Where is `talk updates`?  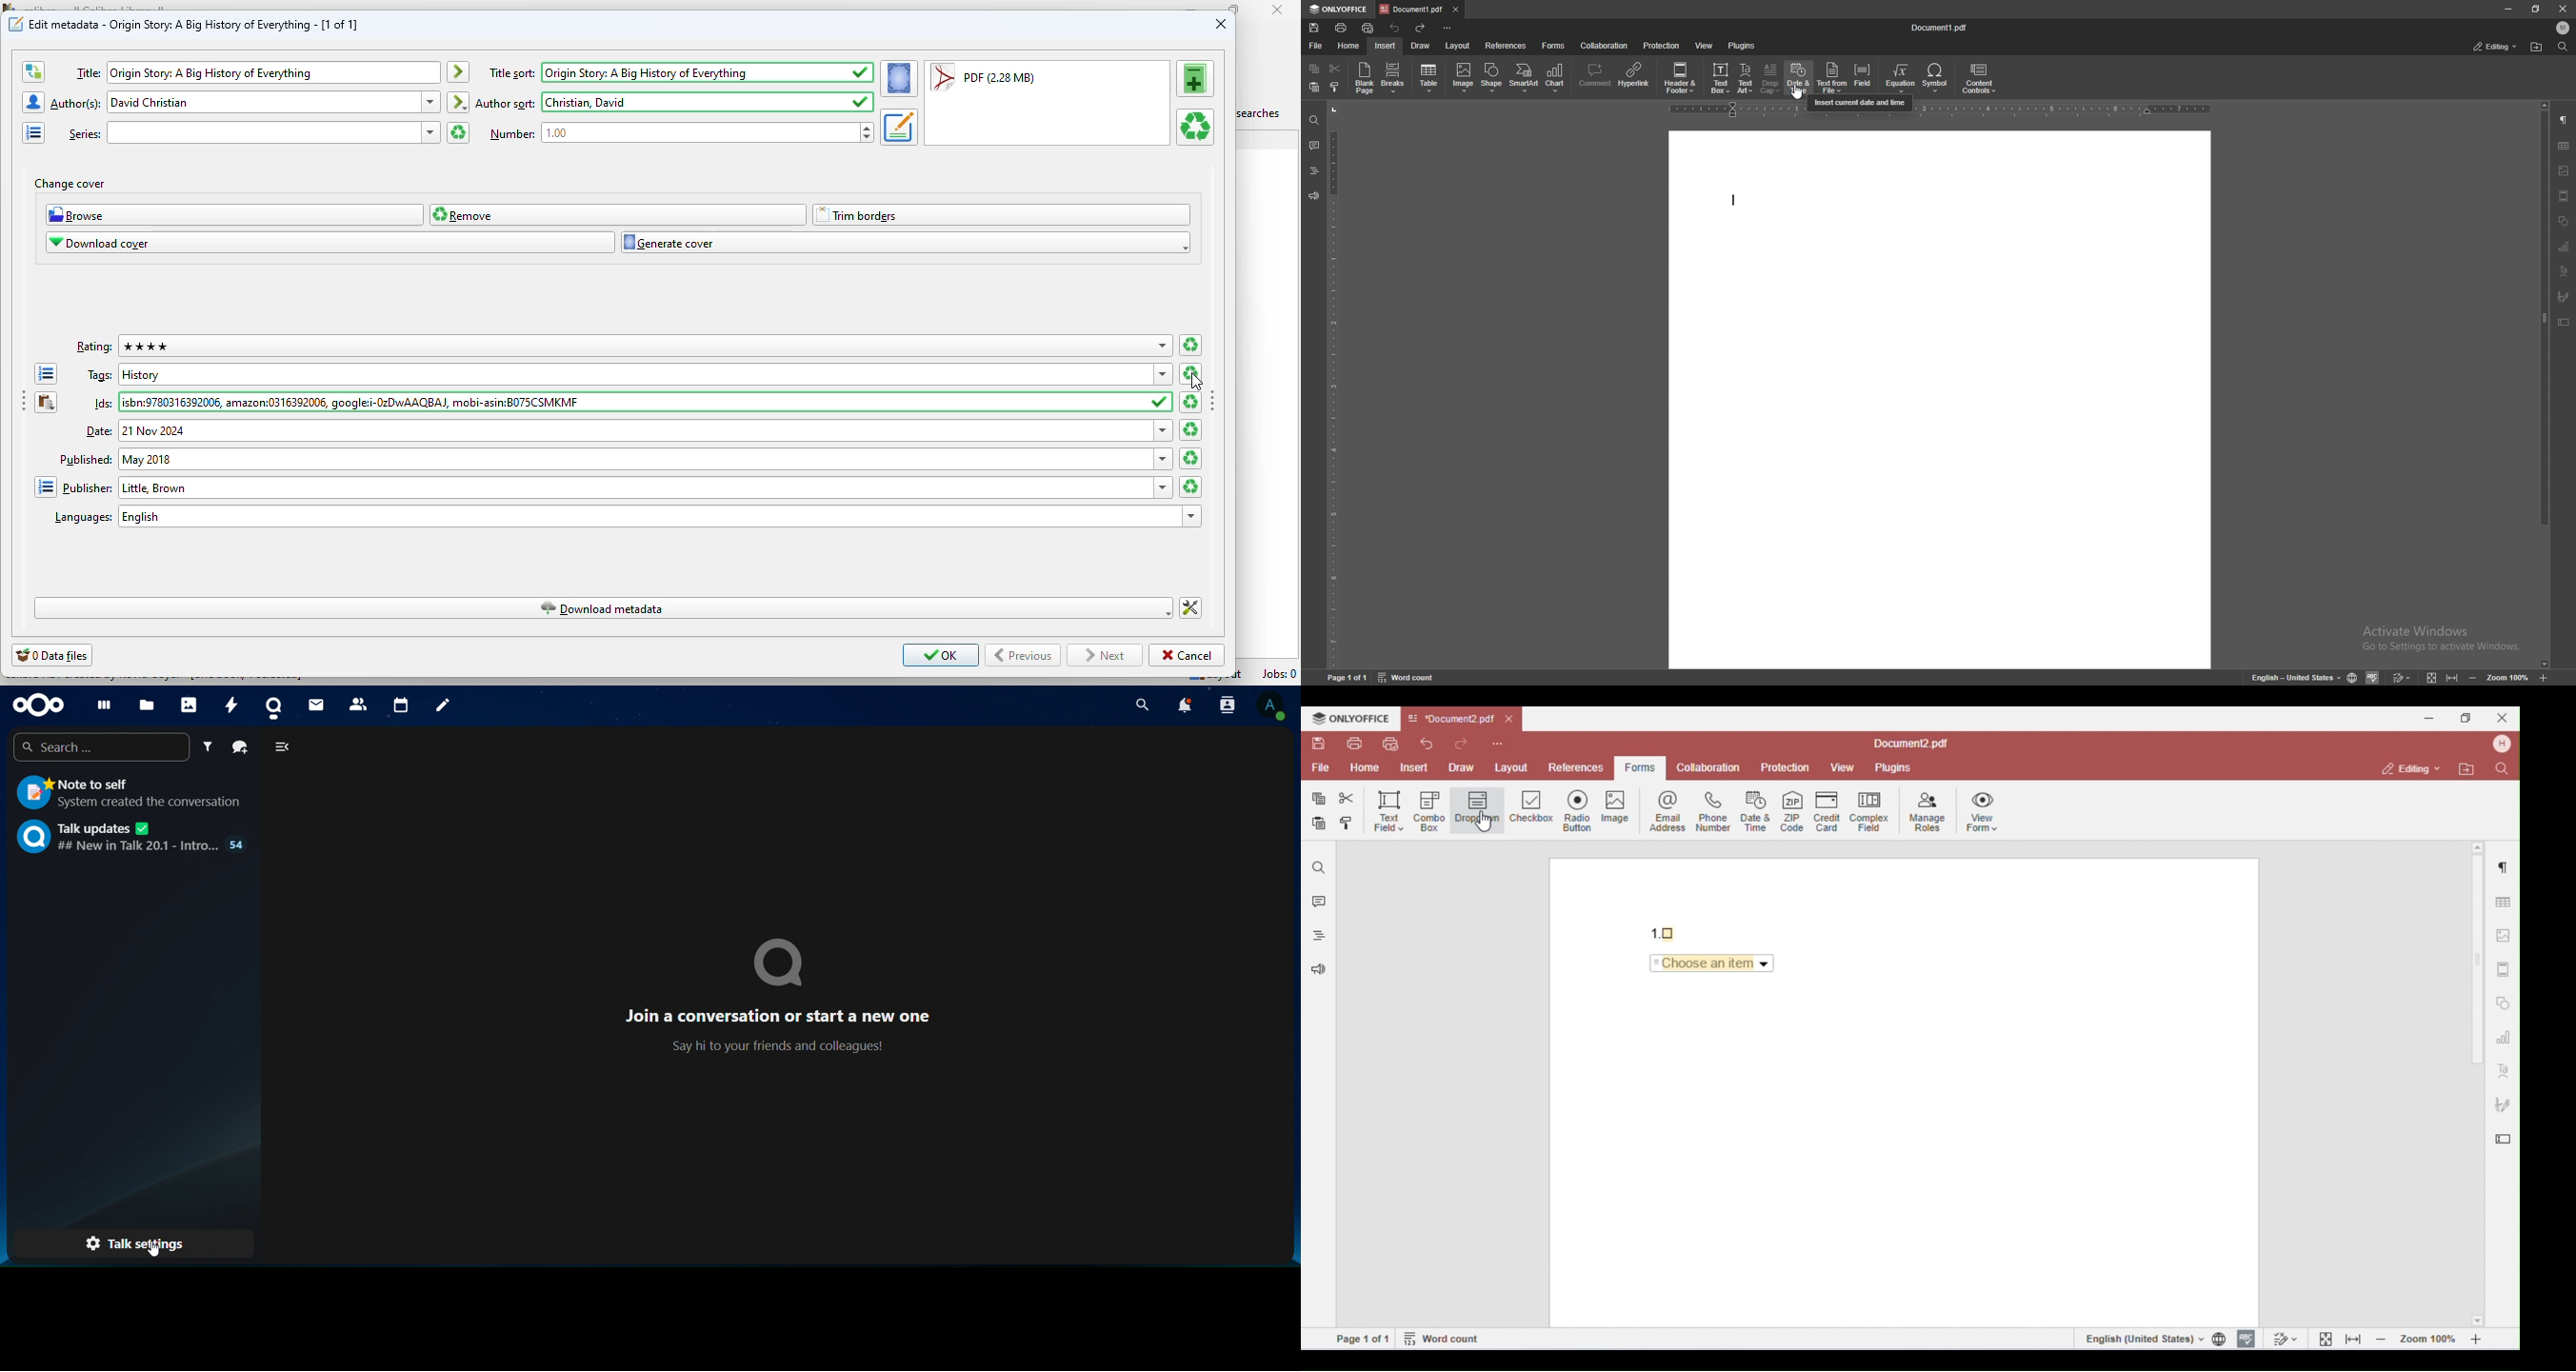
talk updates is located at coordinates (129, 838).